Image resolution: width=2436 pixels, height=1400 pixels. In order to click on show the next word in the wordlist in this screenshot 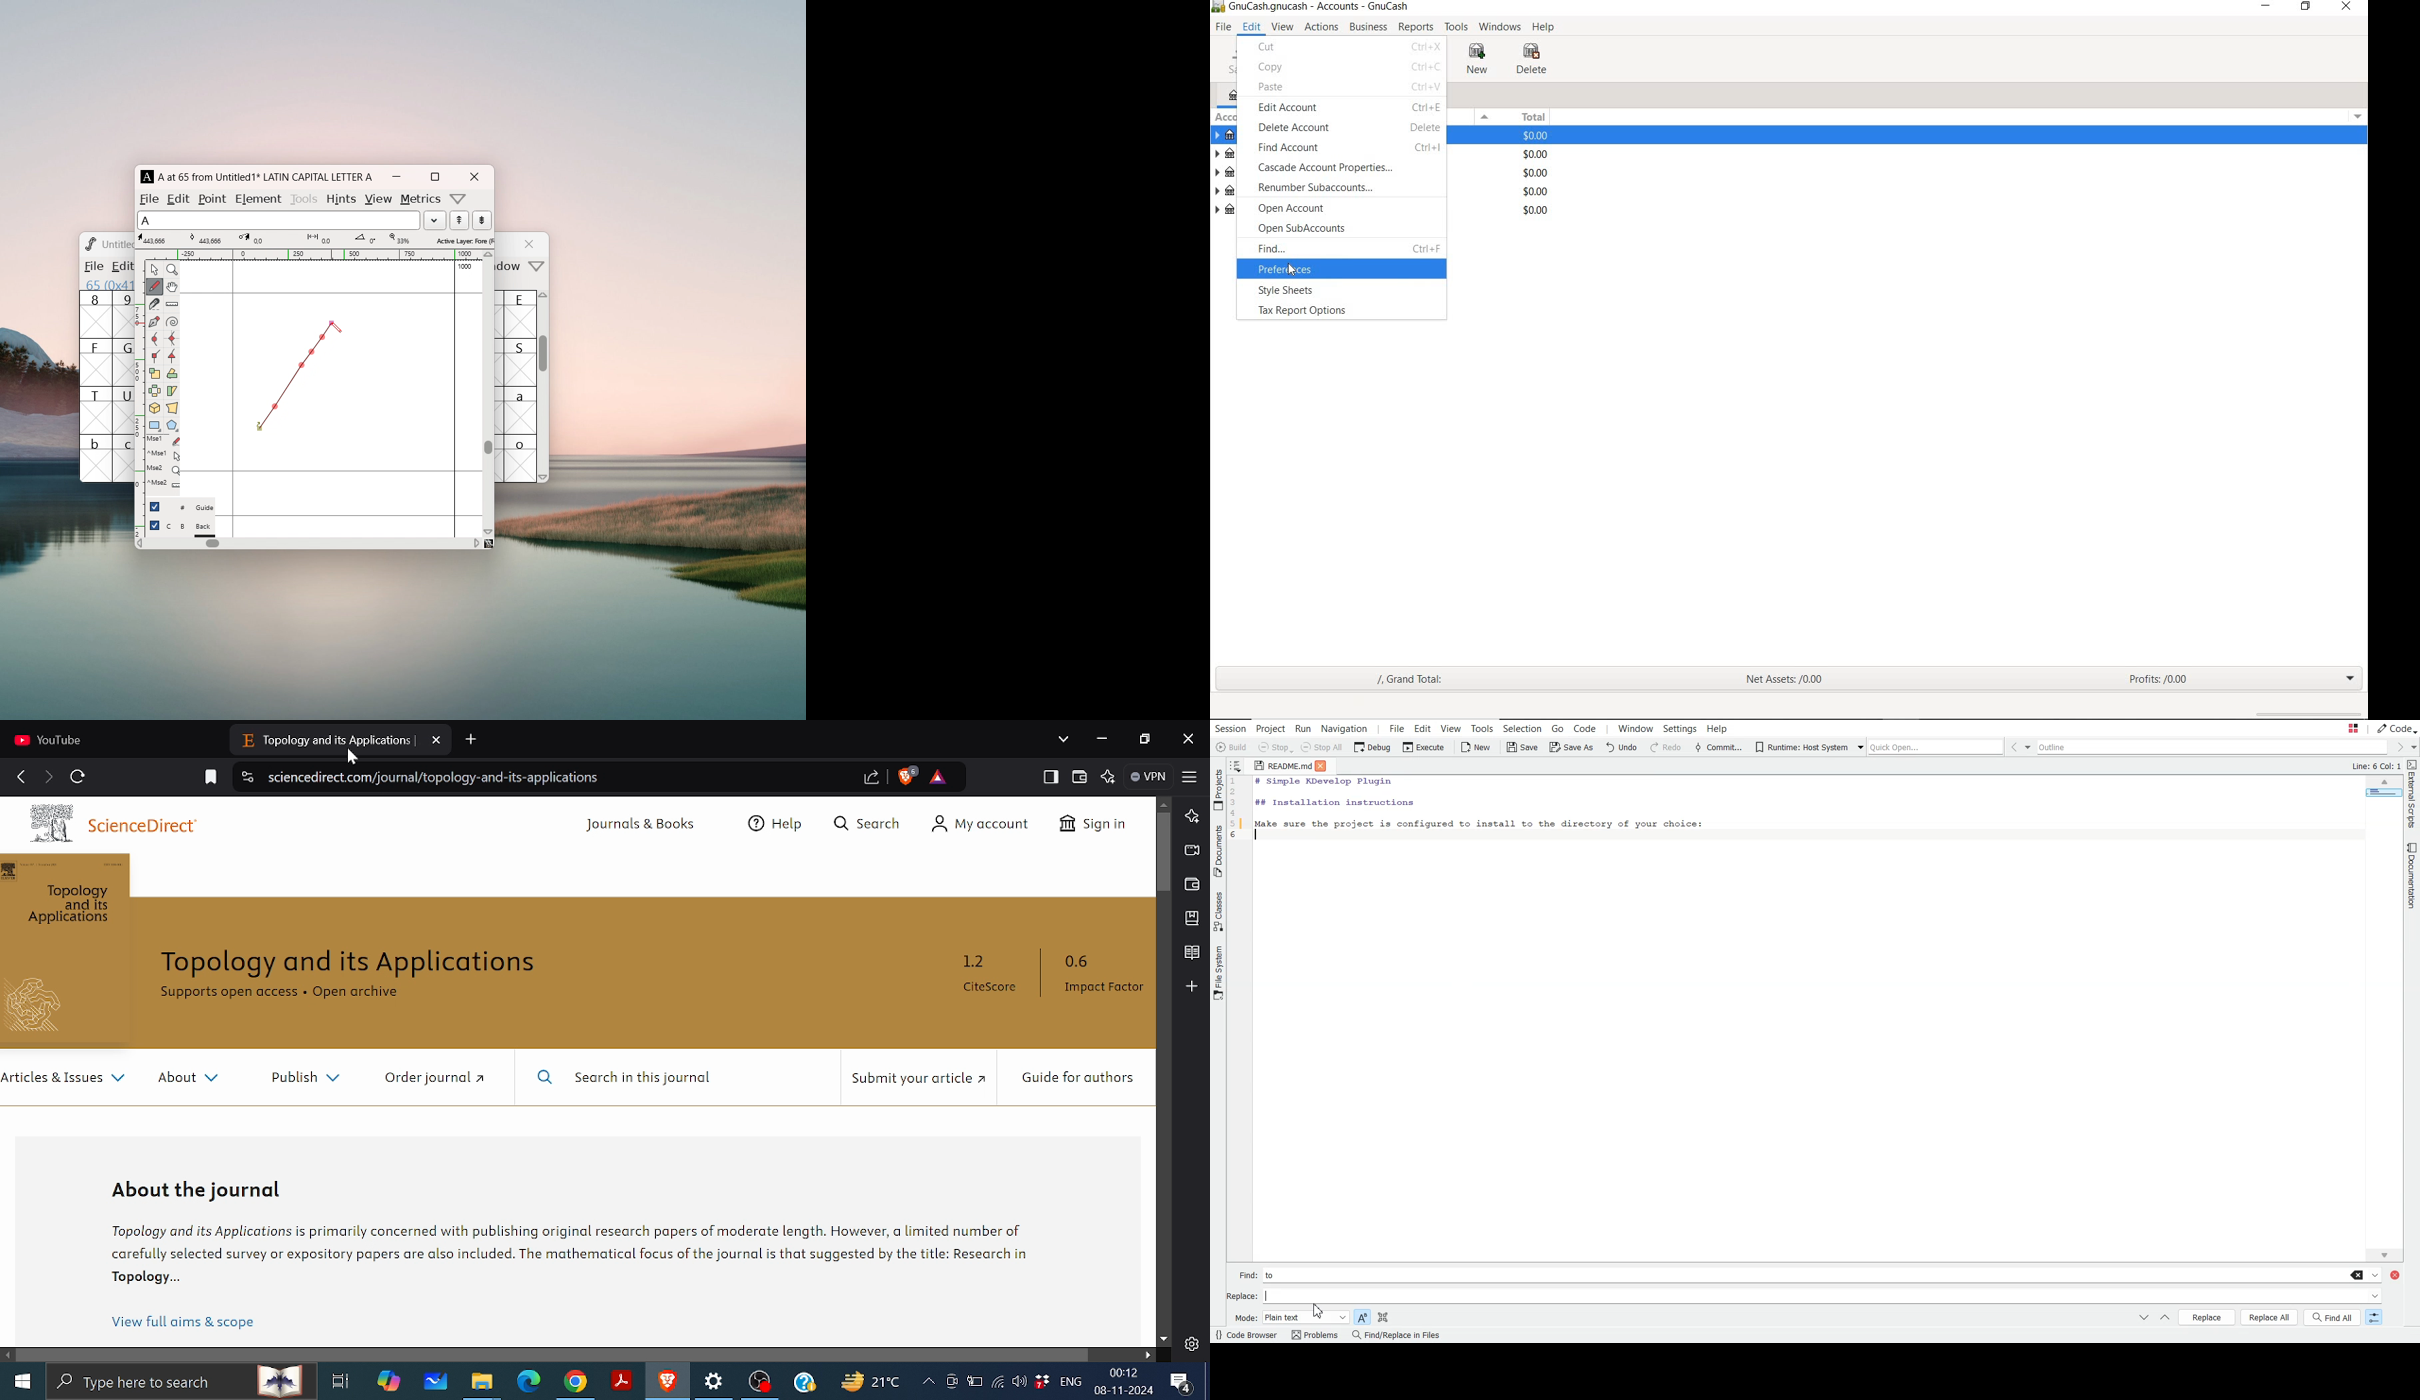, I will do `click(459, 221)`.